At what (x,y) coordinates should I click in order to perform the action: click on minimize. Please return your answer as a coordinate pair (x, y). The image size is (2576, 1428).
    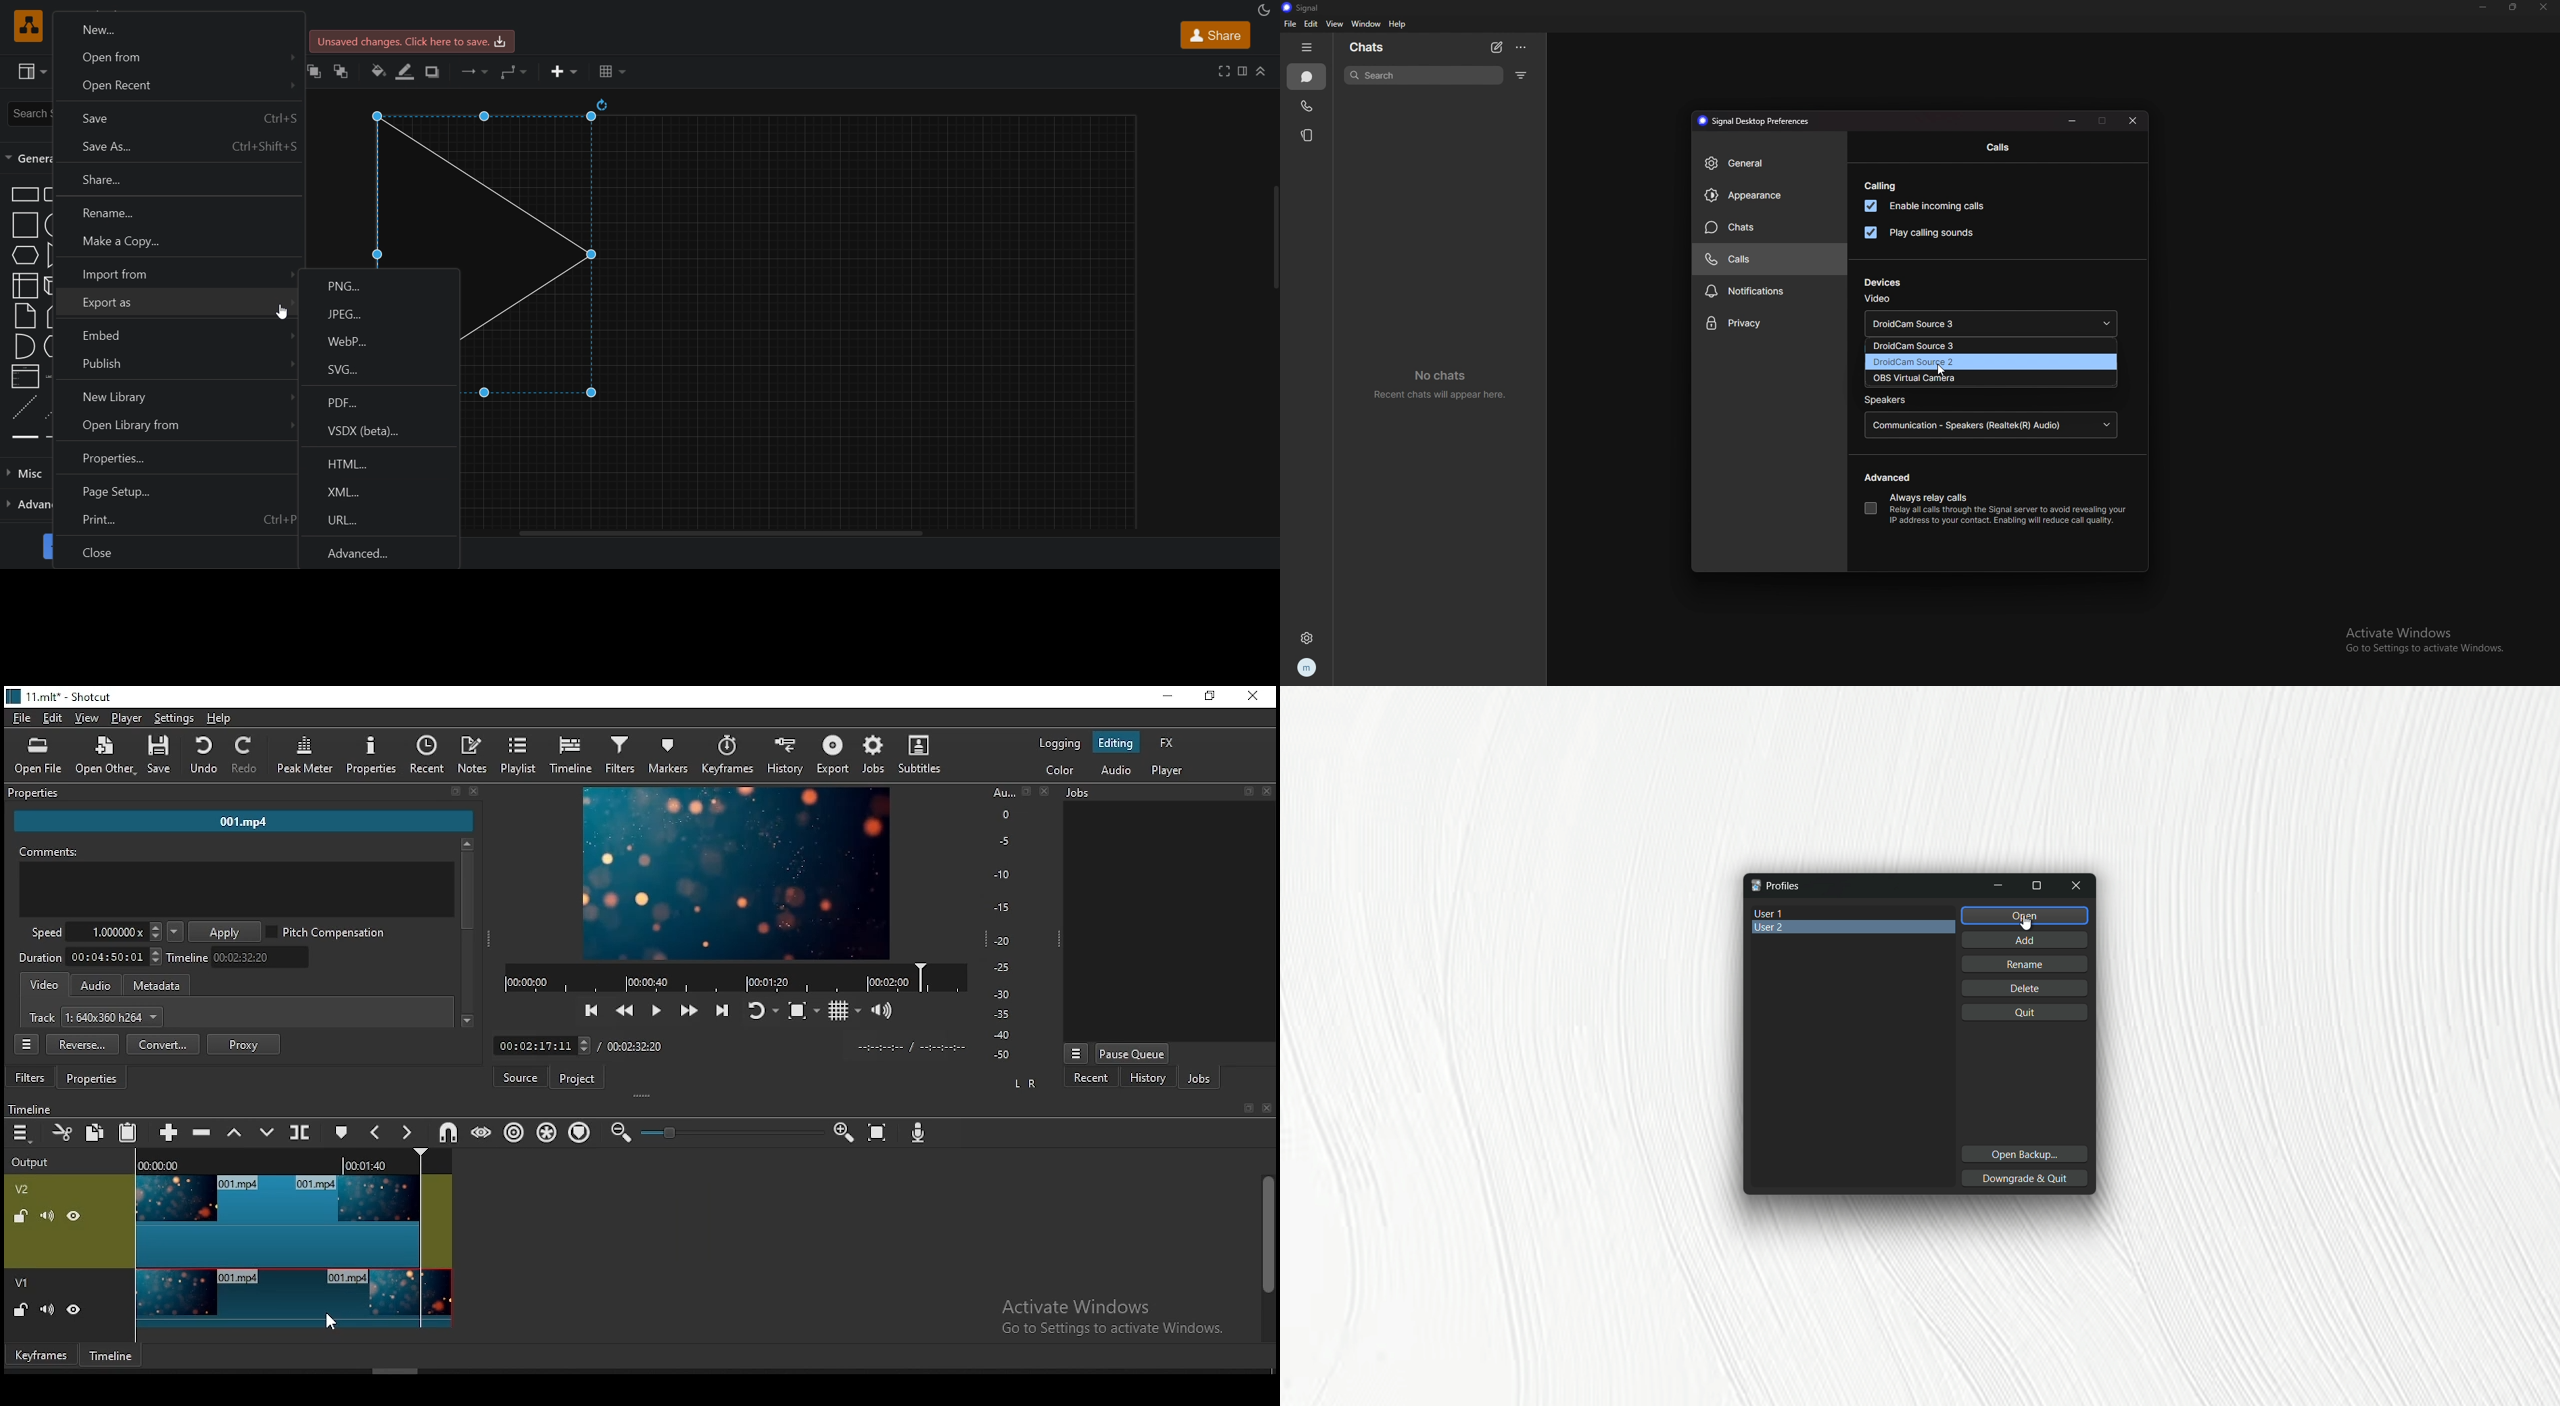
    Looking at the image, I should click on (2073, 120).